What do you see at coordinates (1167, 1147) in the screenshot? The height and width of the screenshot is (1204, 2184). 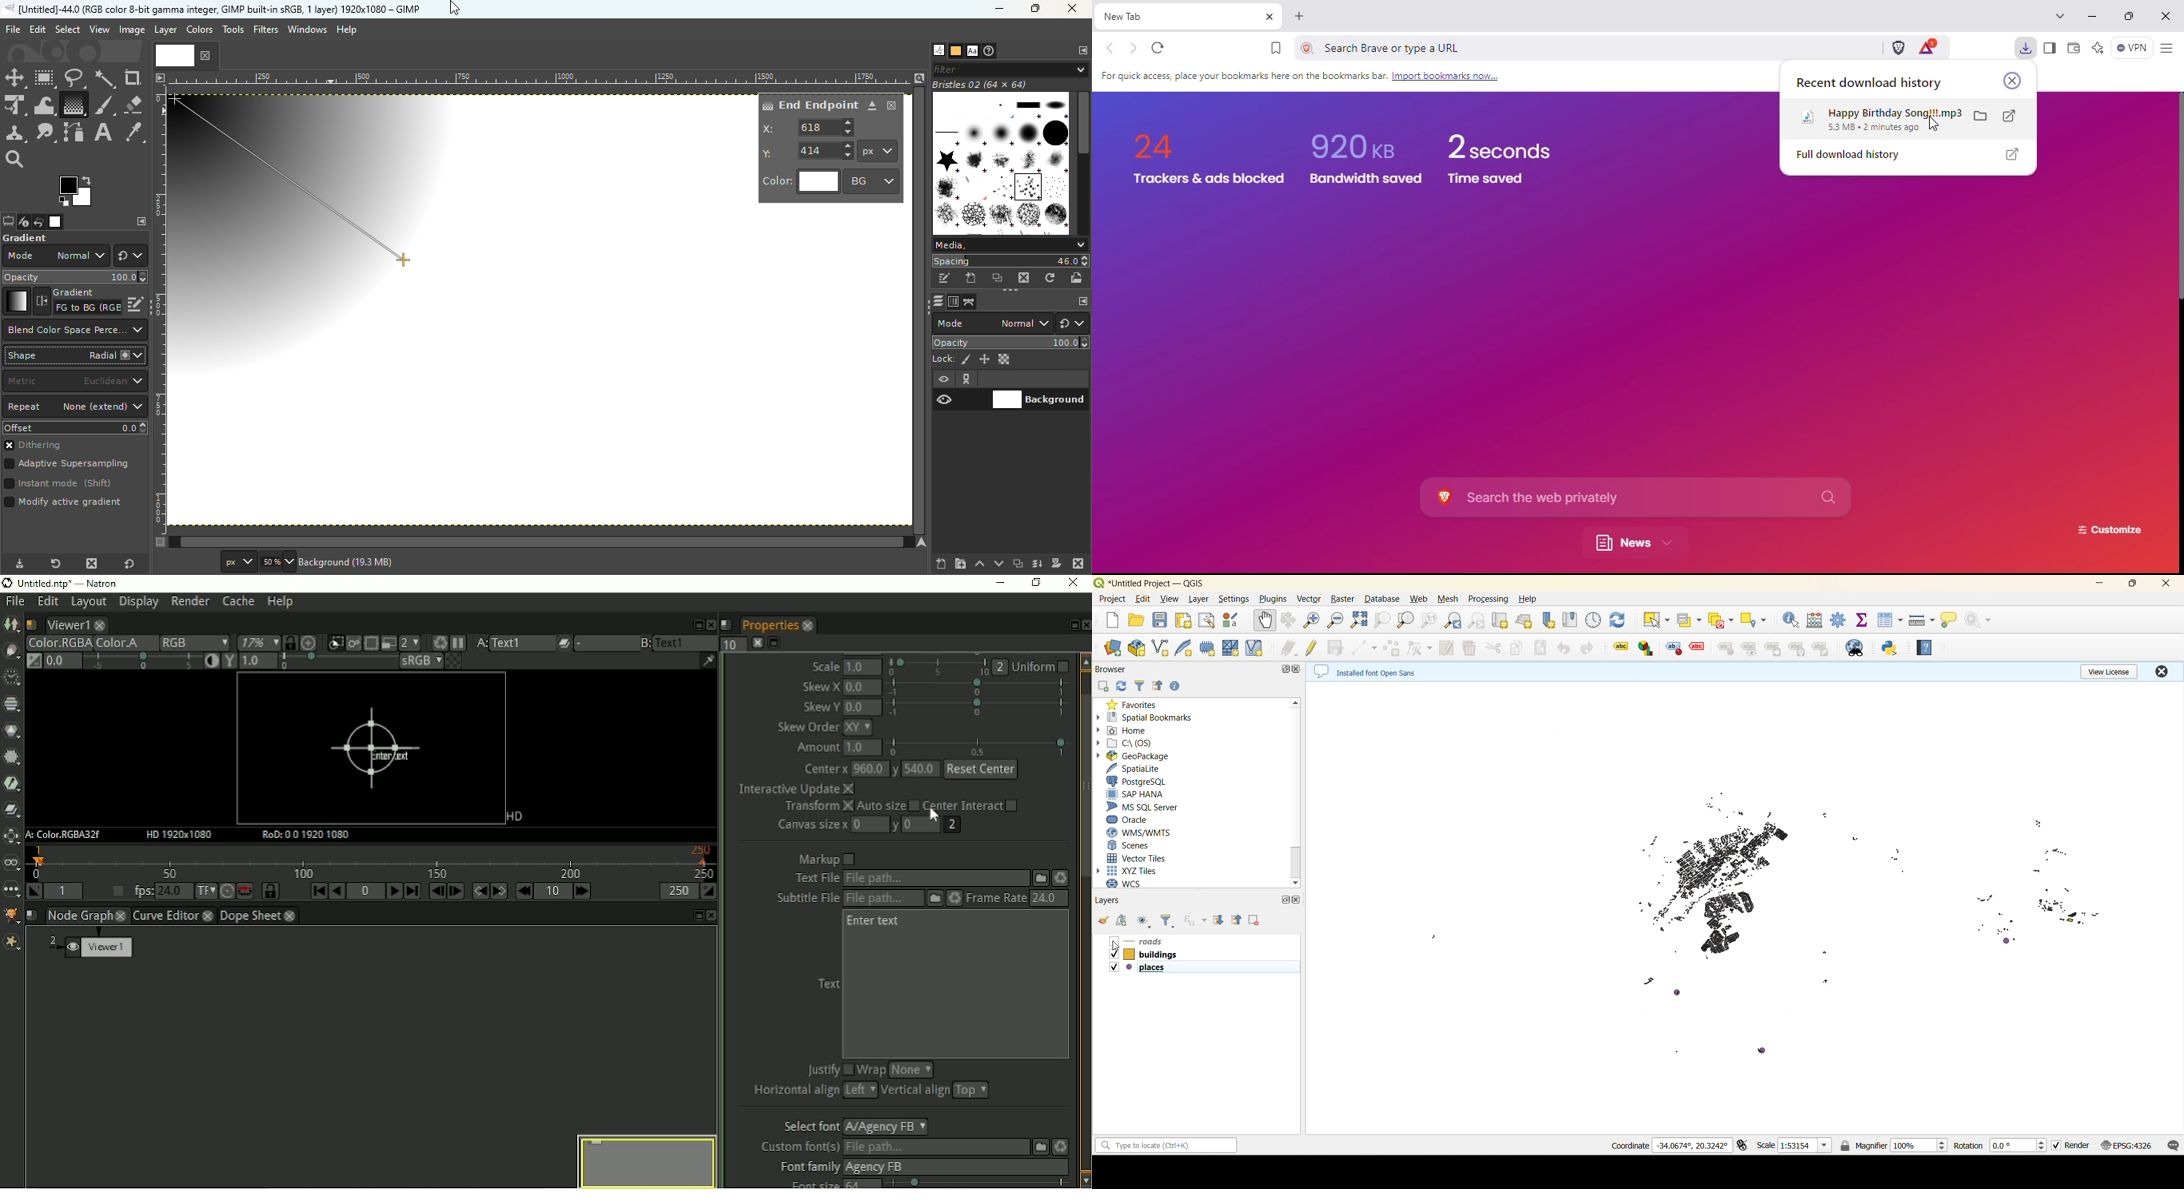 I see `status bar` at bounding box center [1167, 1147].